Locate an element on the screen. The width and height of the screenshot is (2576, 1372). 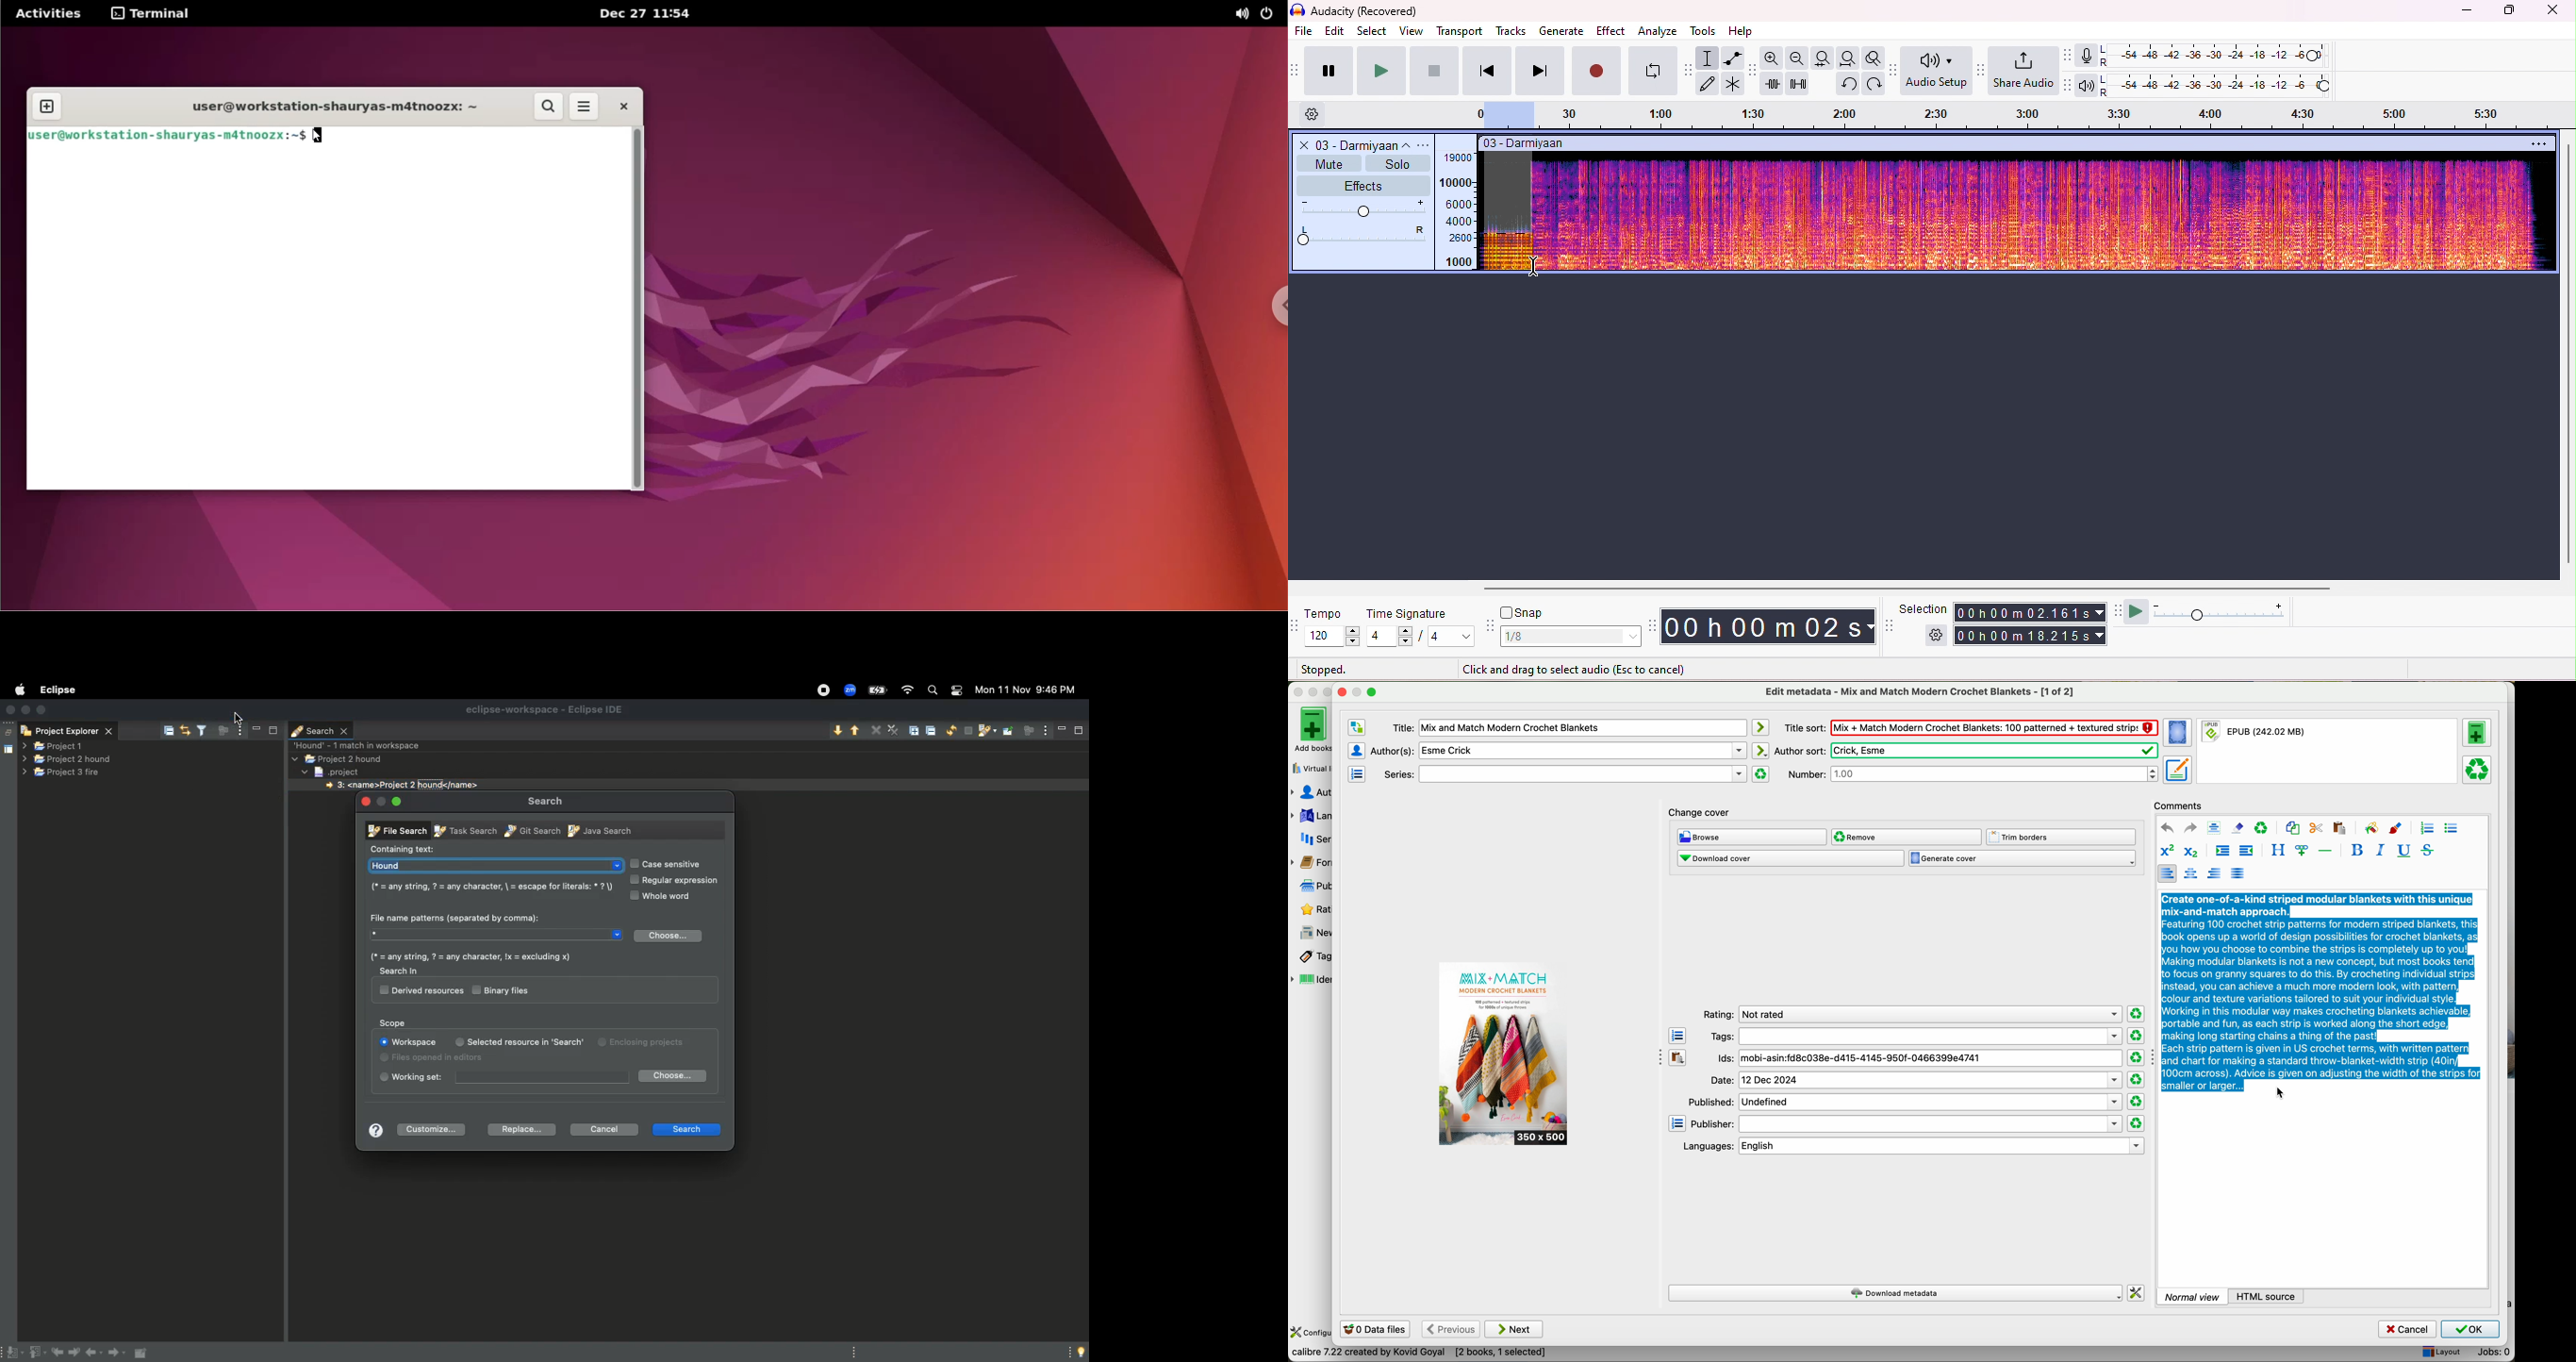
Tip of the day is located at coordinates (1077, 1352).